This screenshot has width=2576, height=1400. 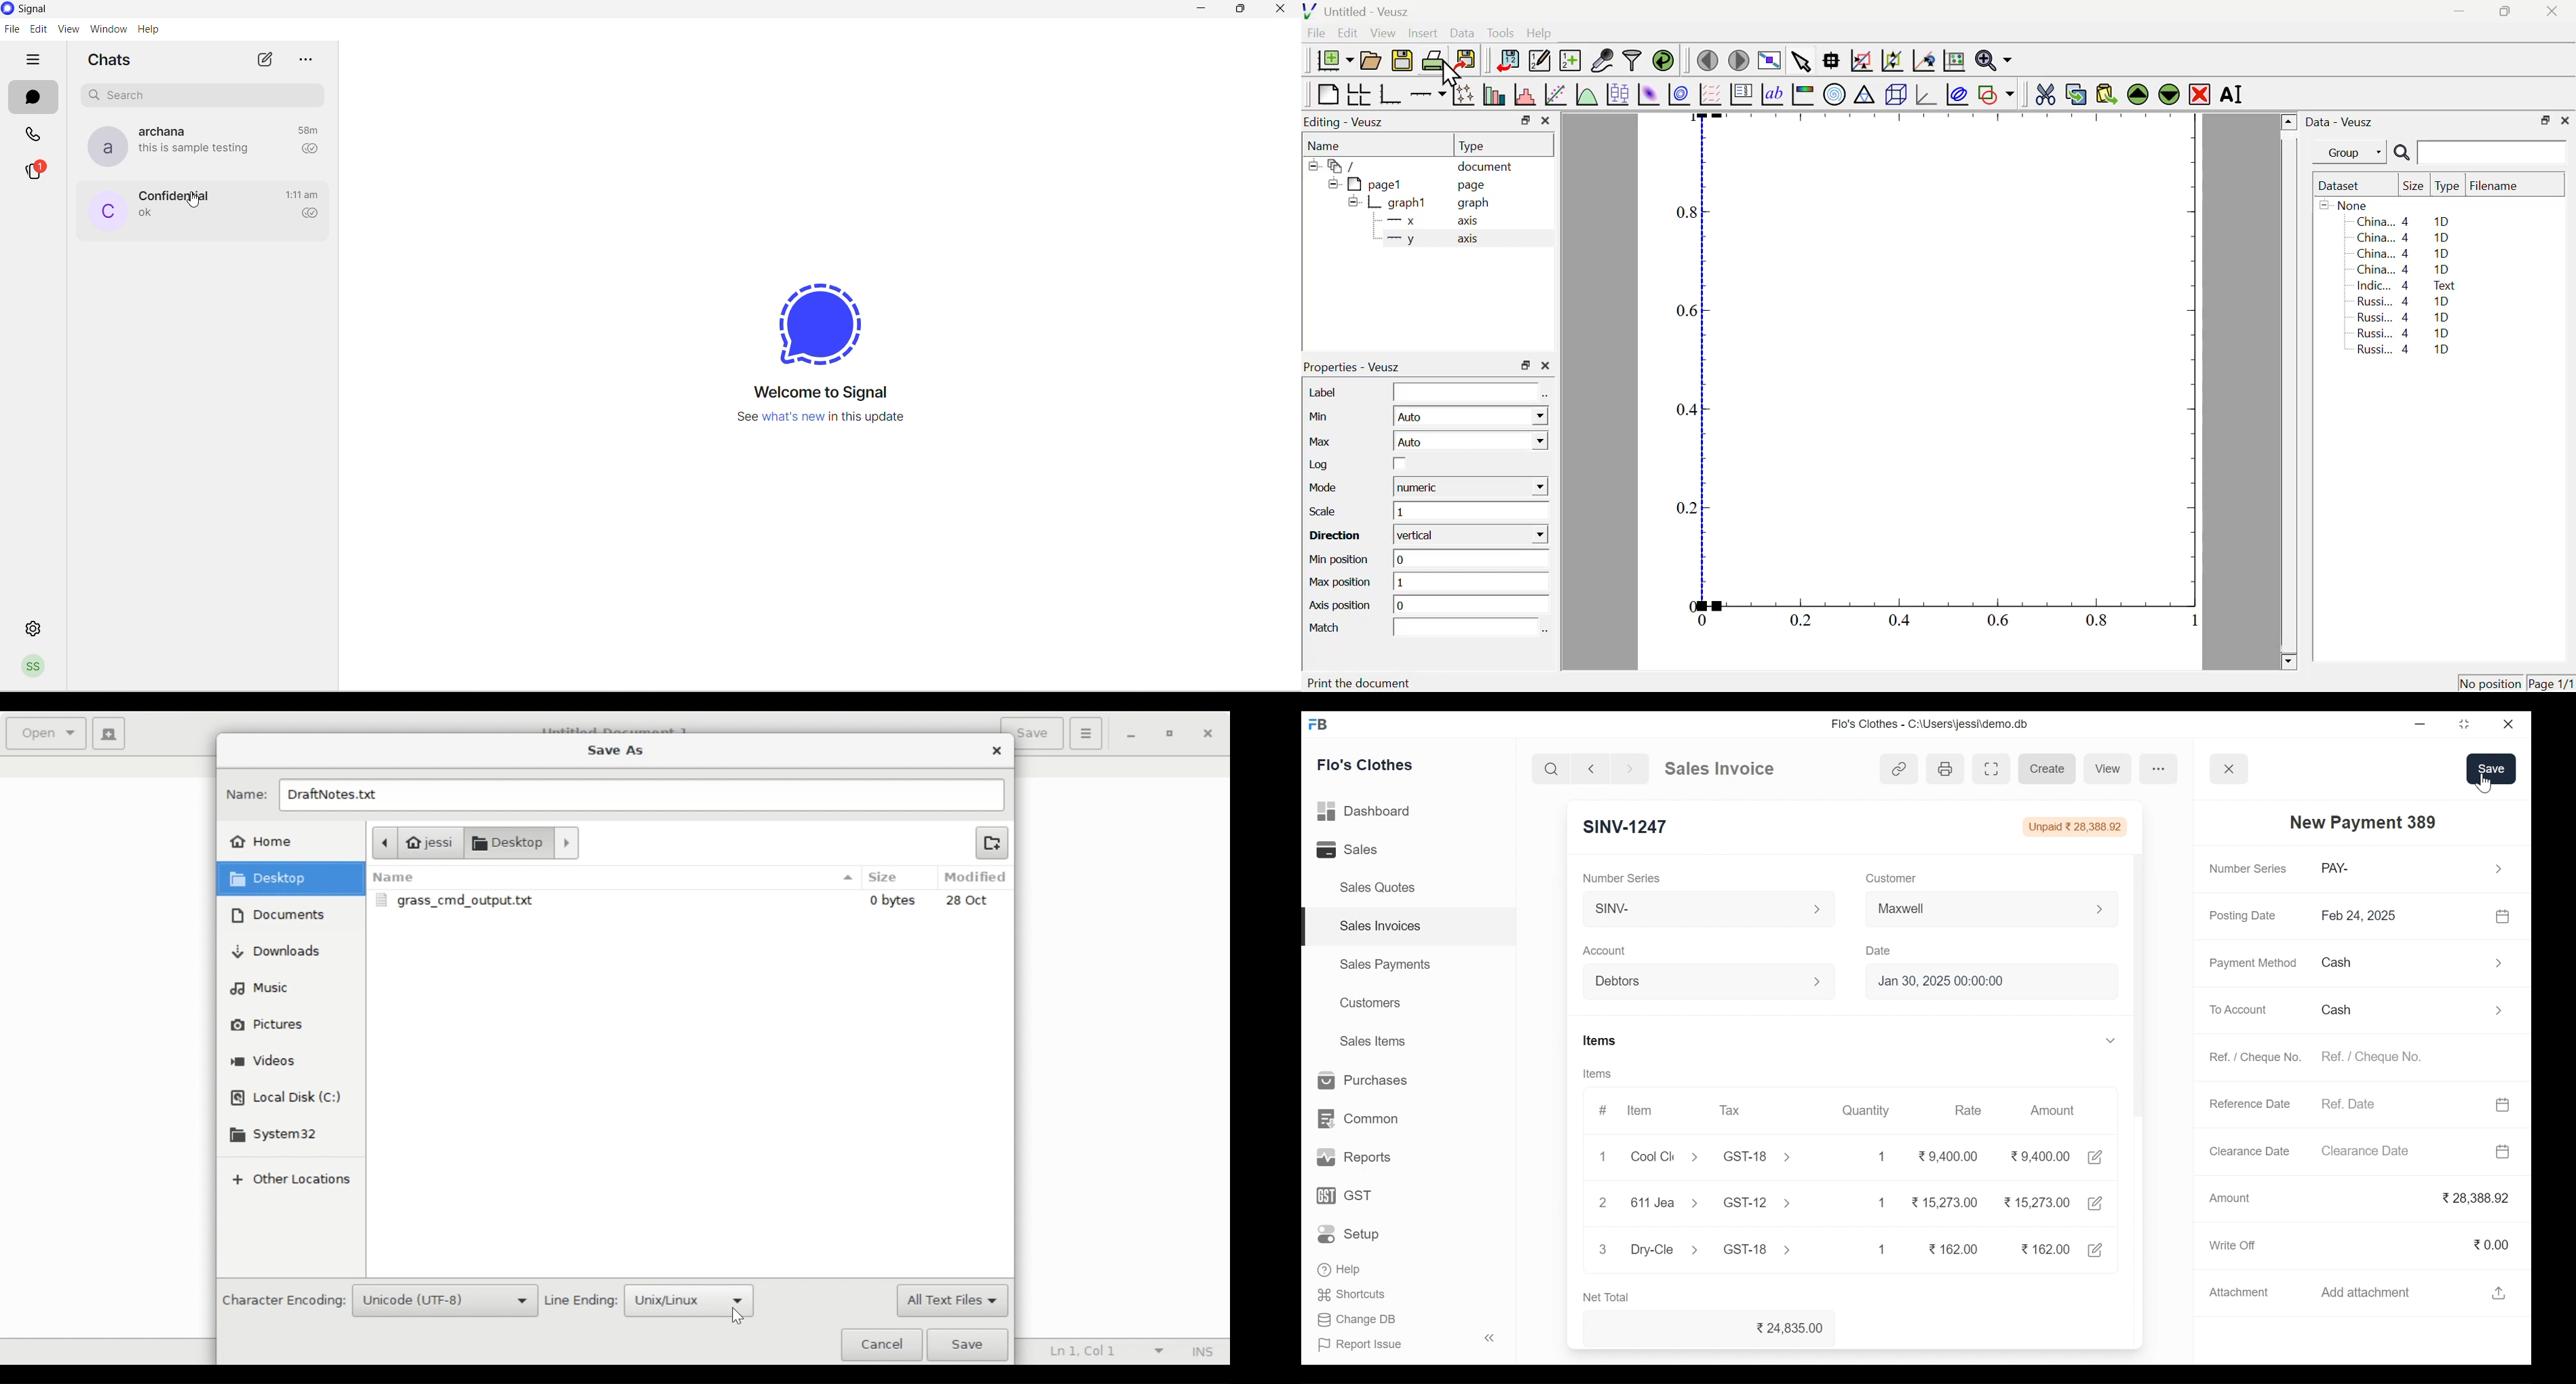 What do you see at coordinates (1950, 1156) in the screenshot?
I see `9,400.00` at bounding box center [1950, 1156].